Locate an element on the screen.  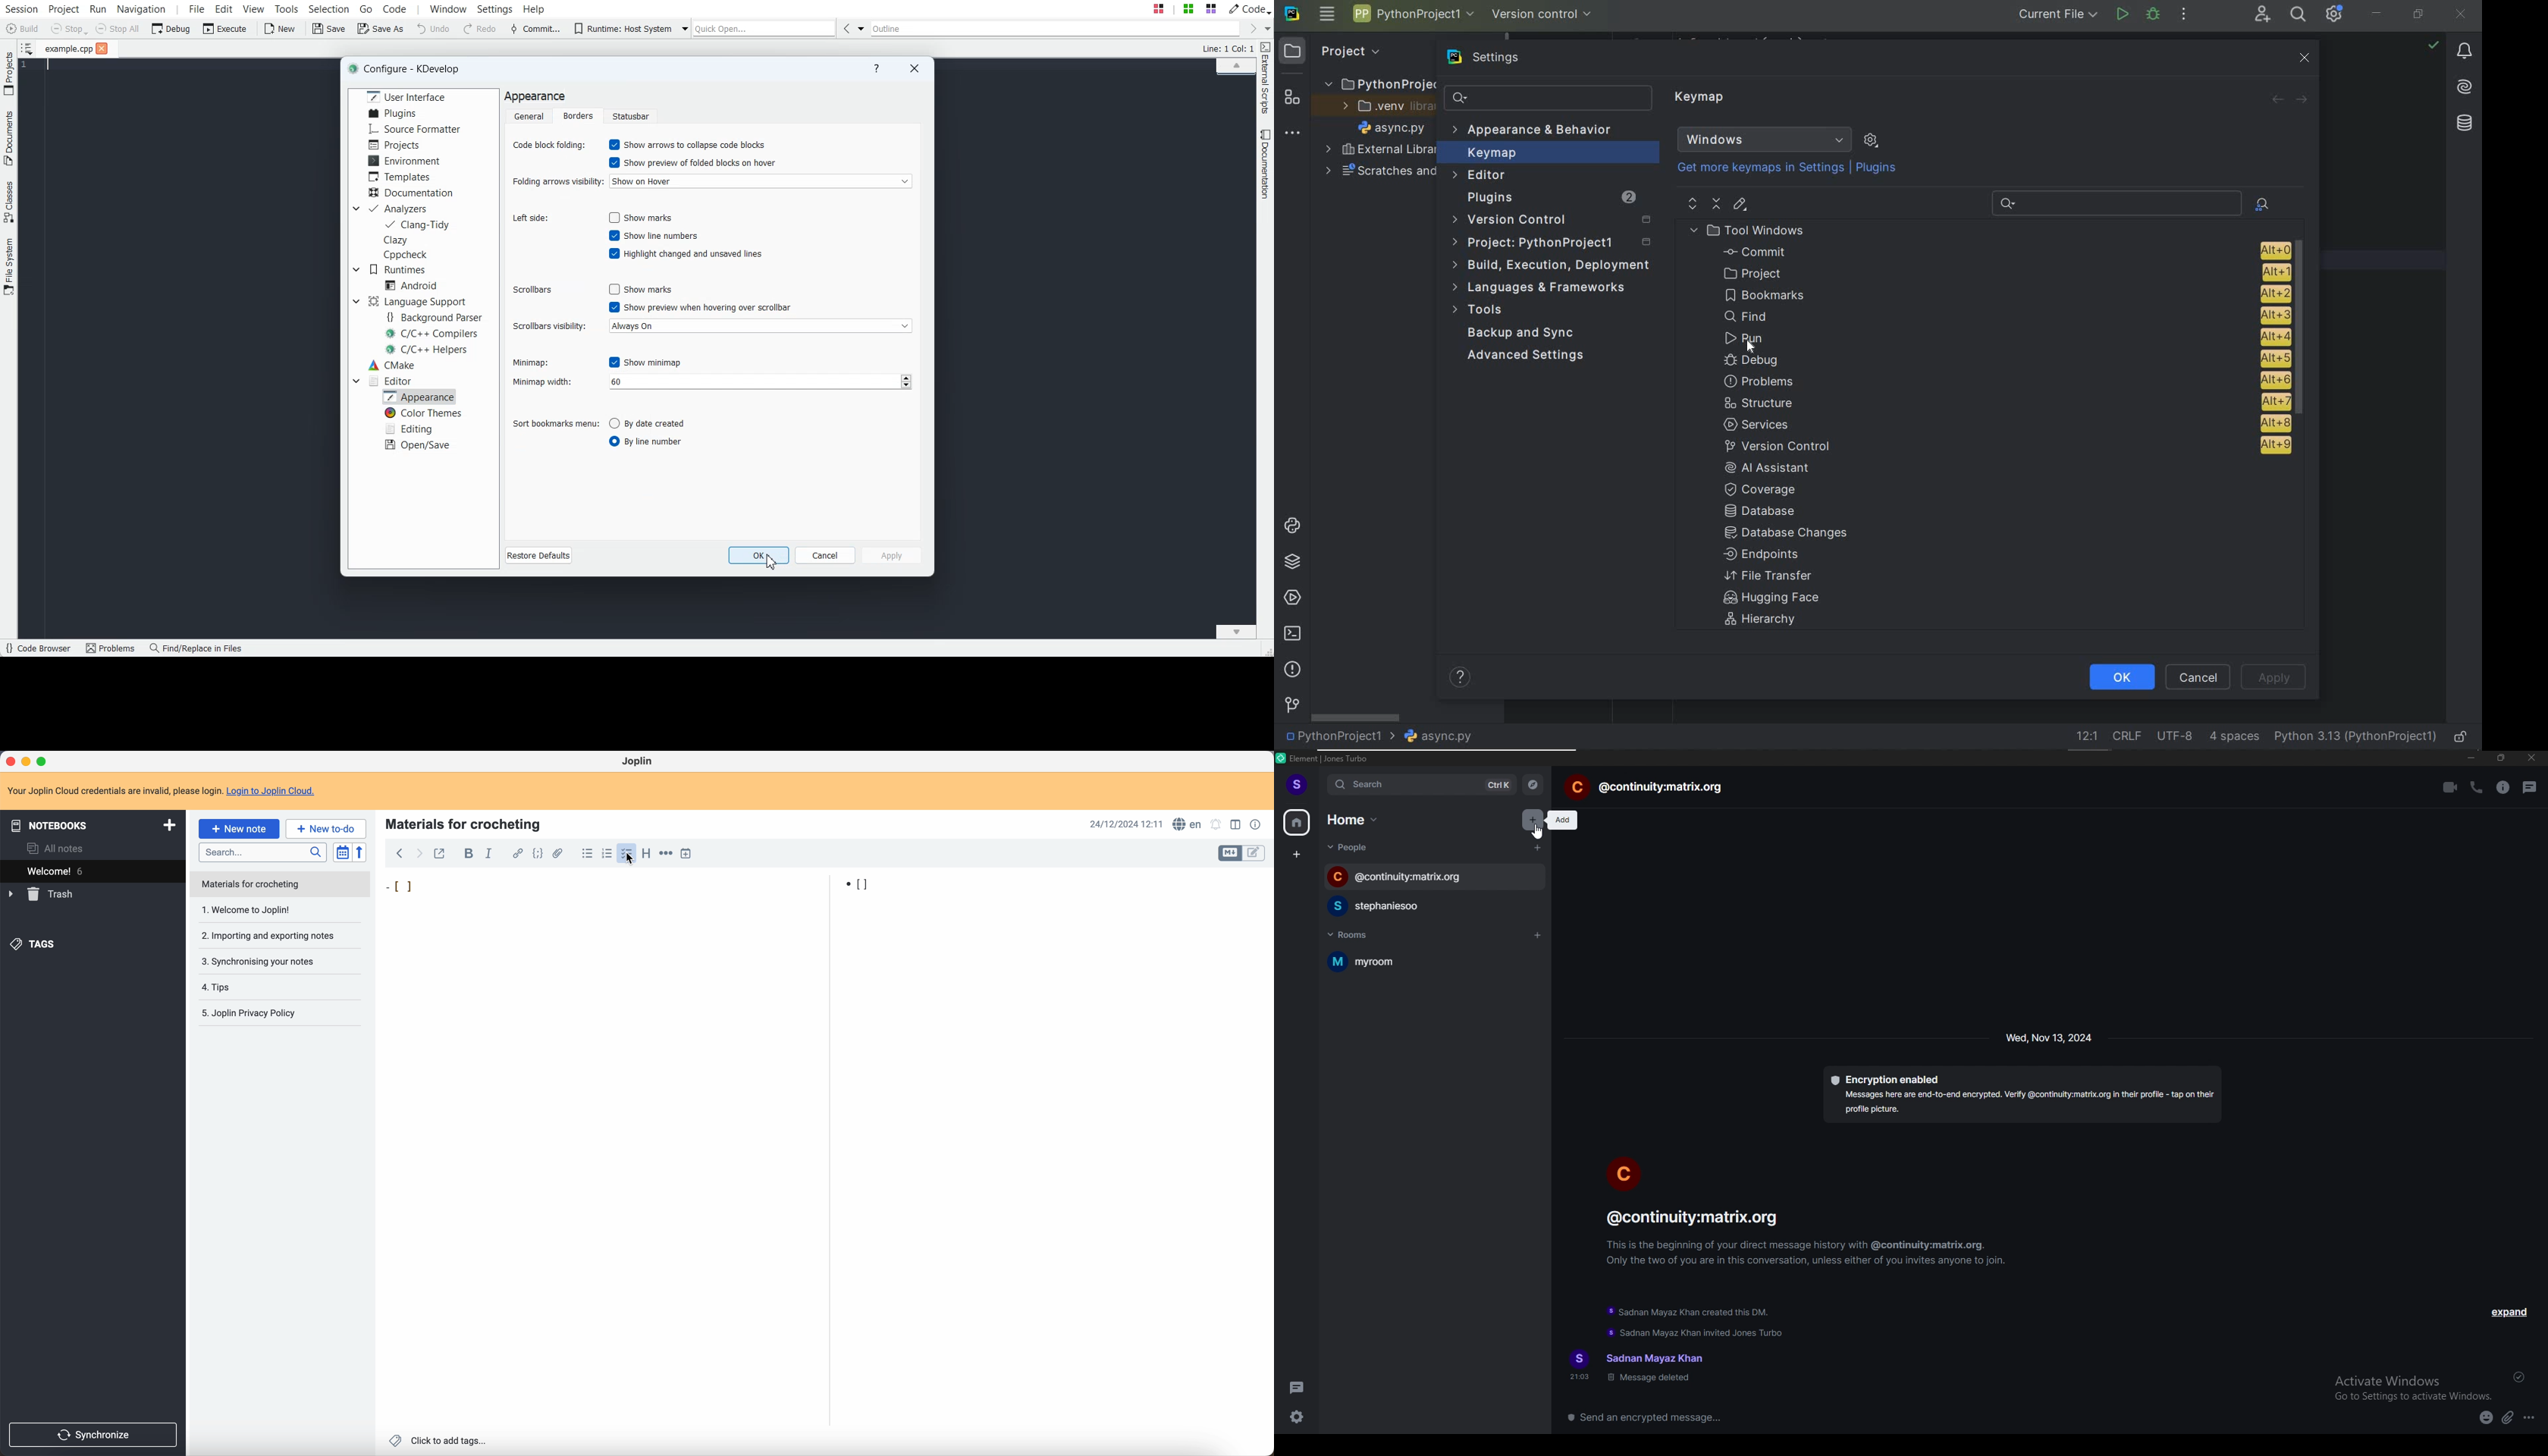
Disable by date created is located at coordinates (656, 423).